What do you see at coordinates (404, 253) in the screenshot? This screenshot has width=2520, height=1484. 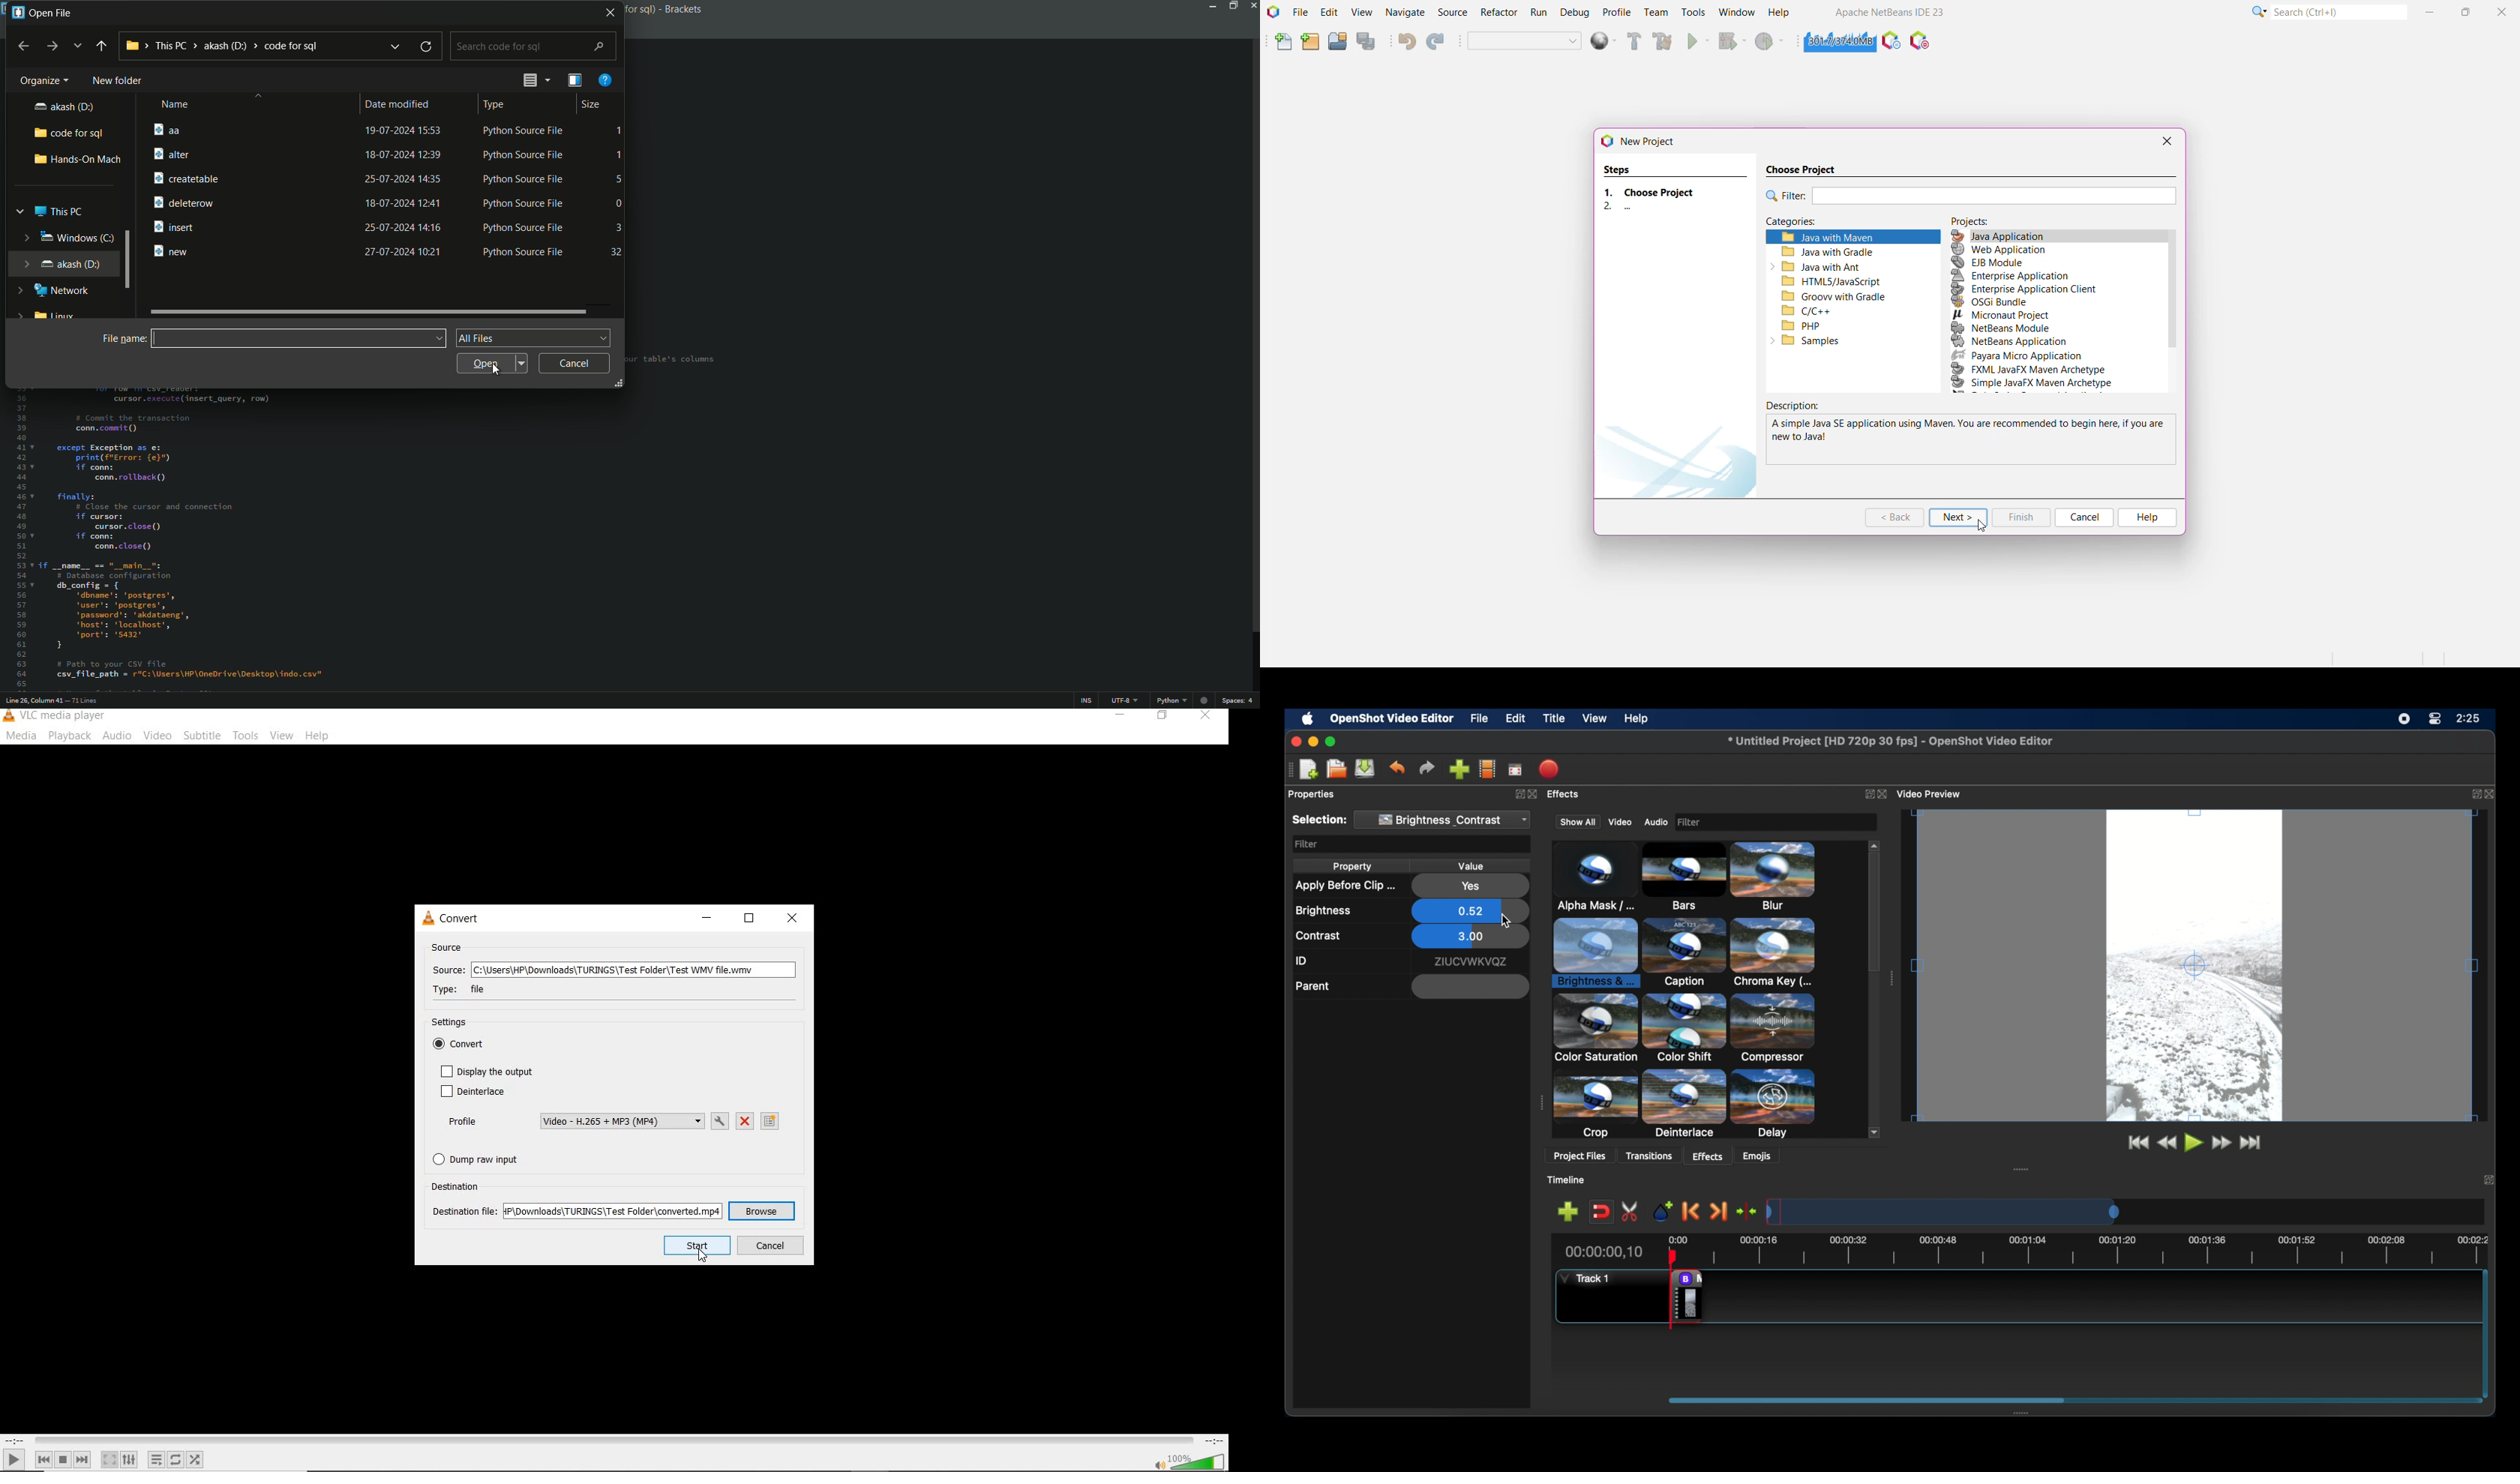 I see `27-07-2024 10:21` at bounding box center [404, 253].